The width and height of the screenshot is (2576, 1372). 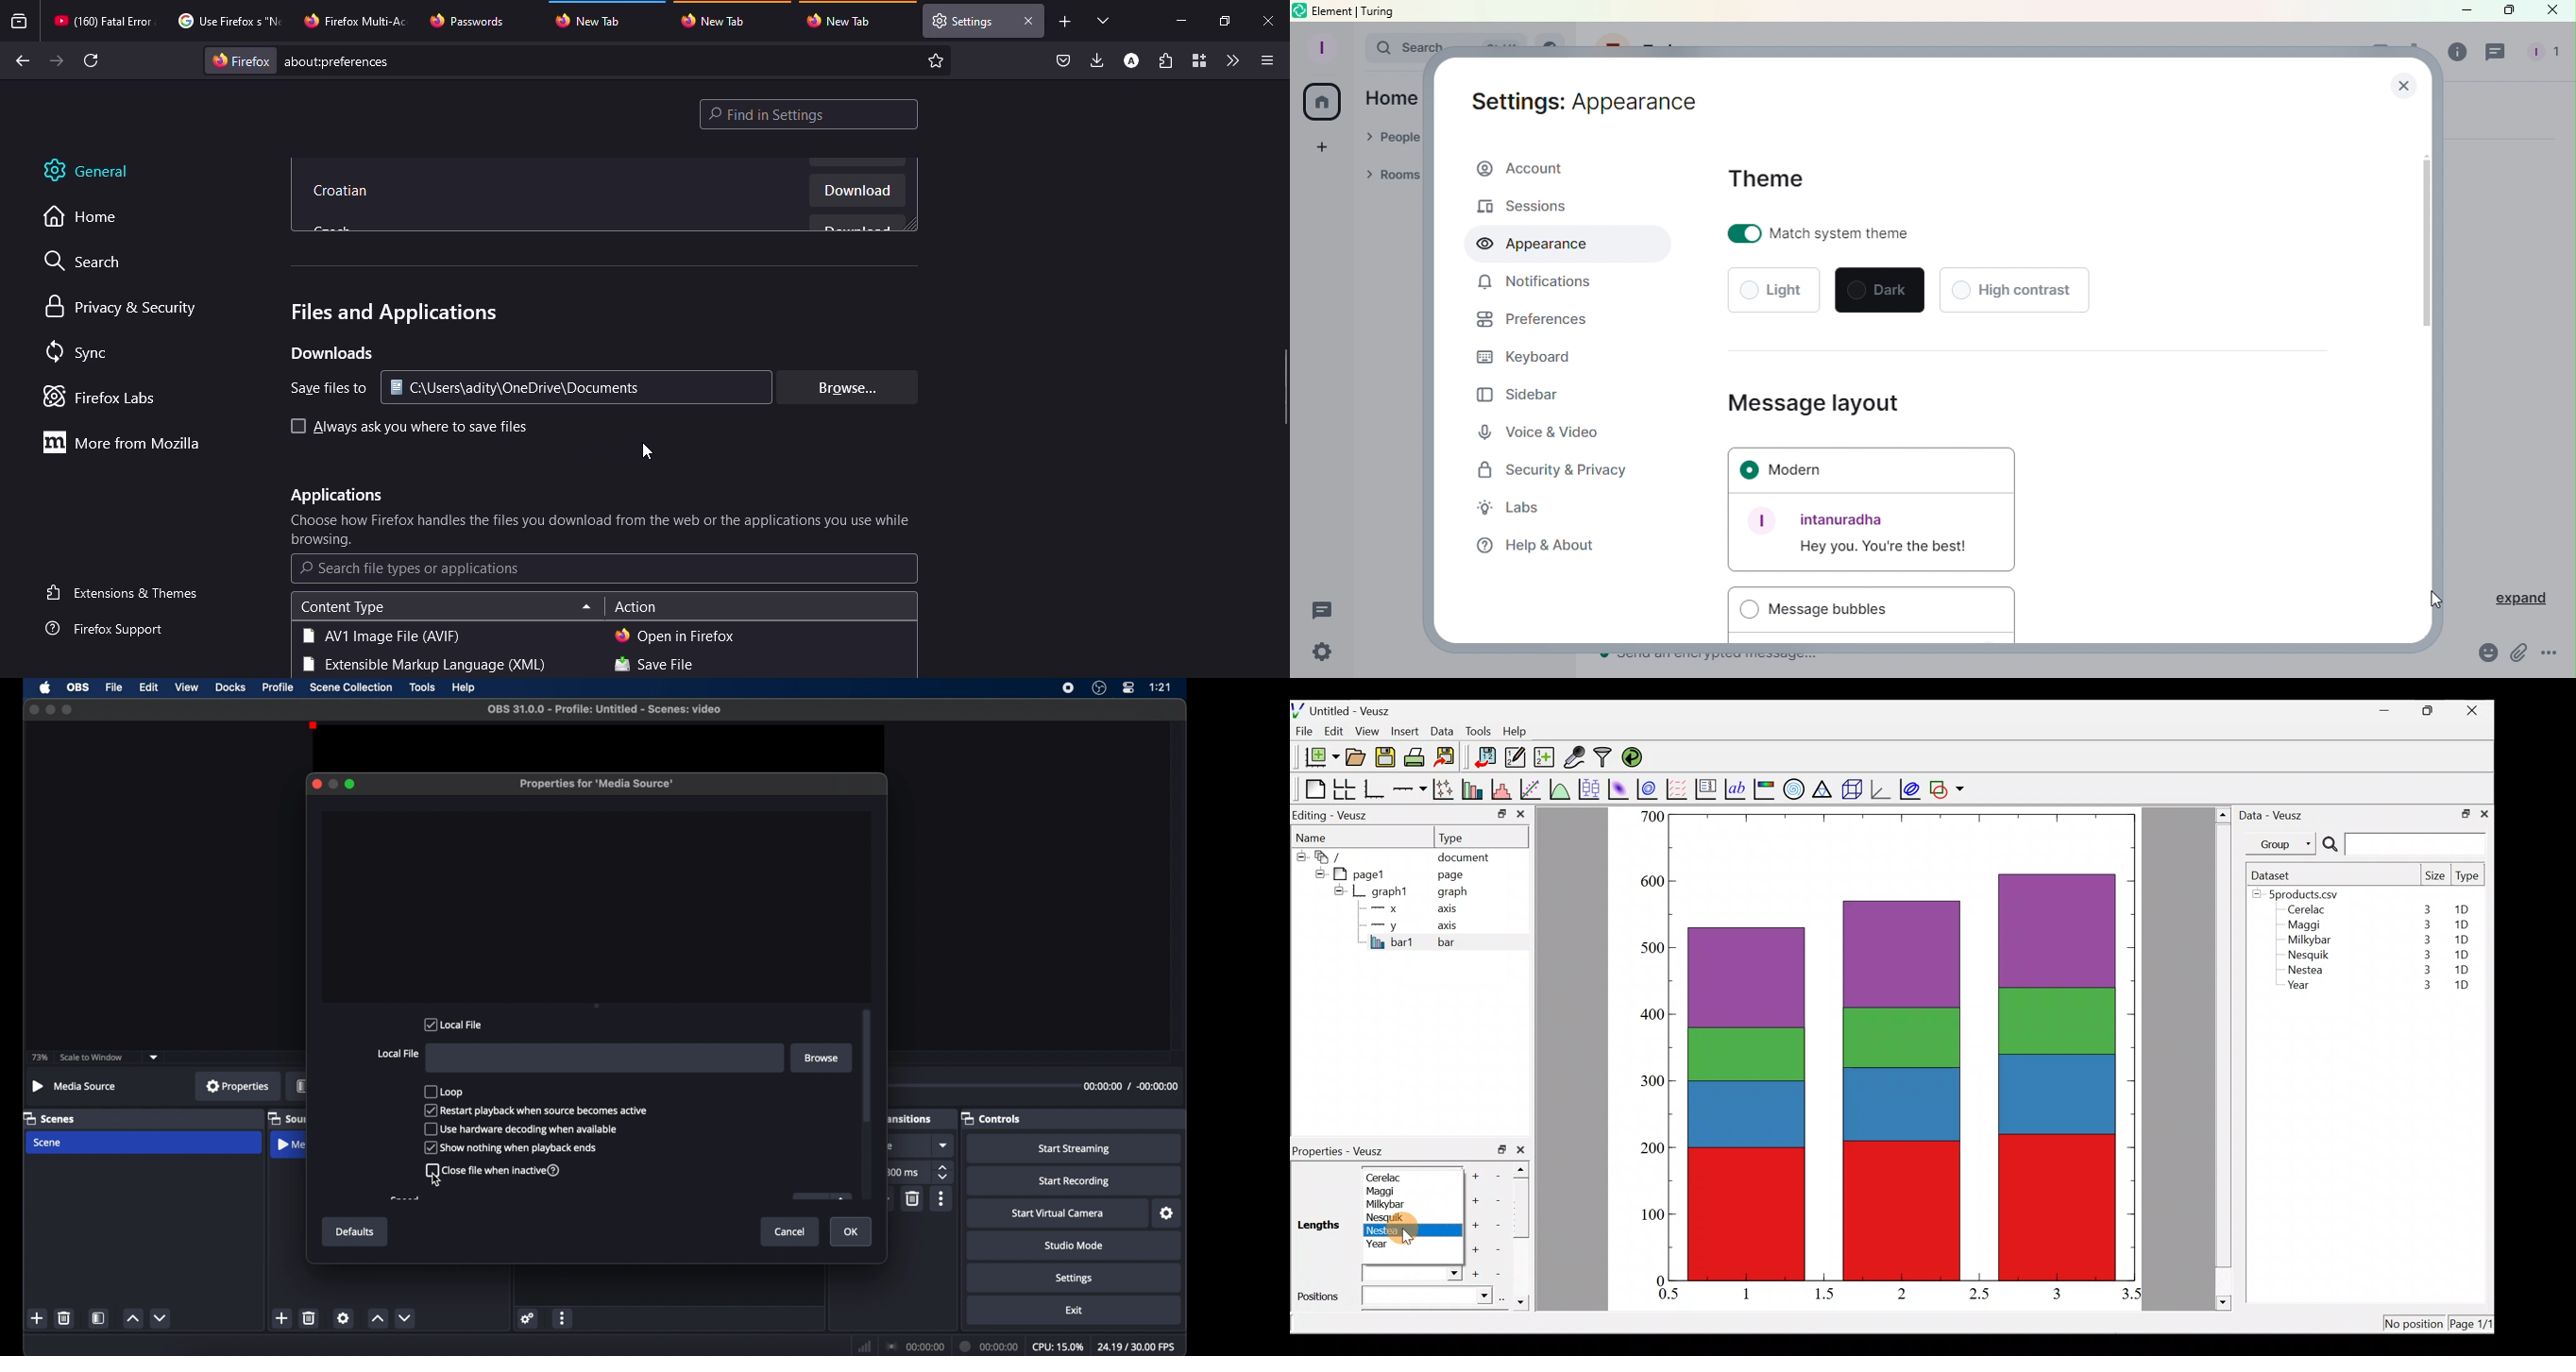 I want to click on sources, so click(x=287, y=1119).